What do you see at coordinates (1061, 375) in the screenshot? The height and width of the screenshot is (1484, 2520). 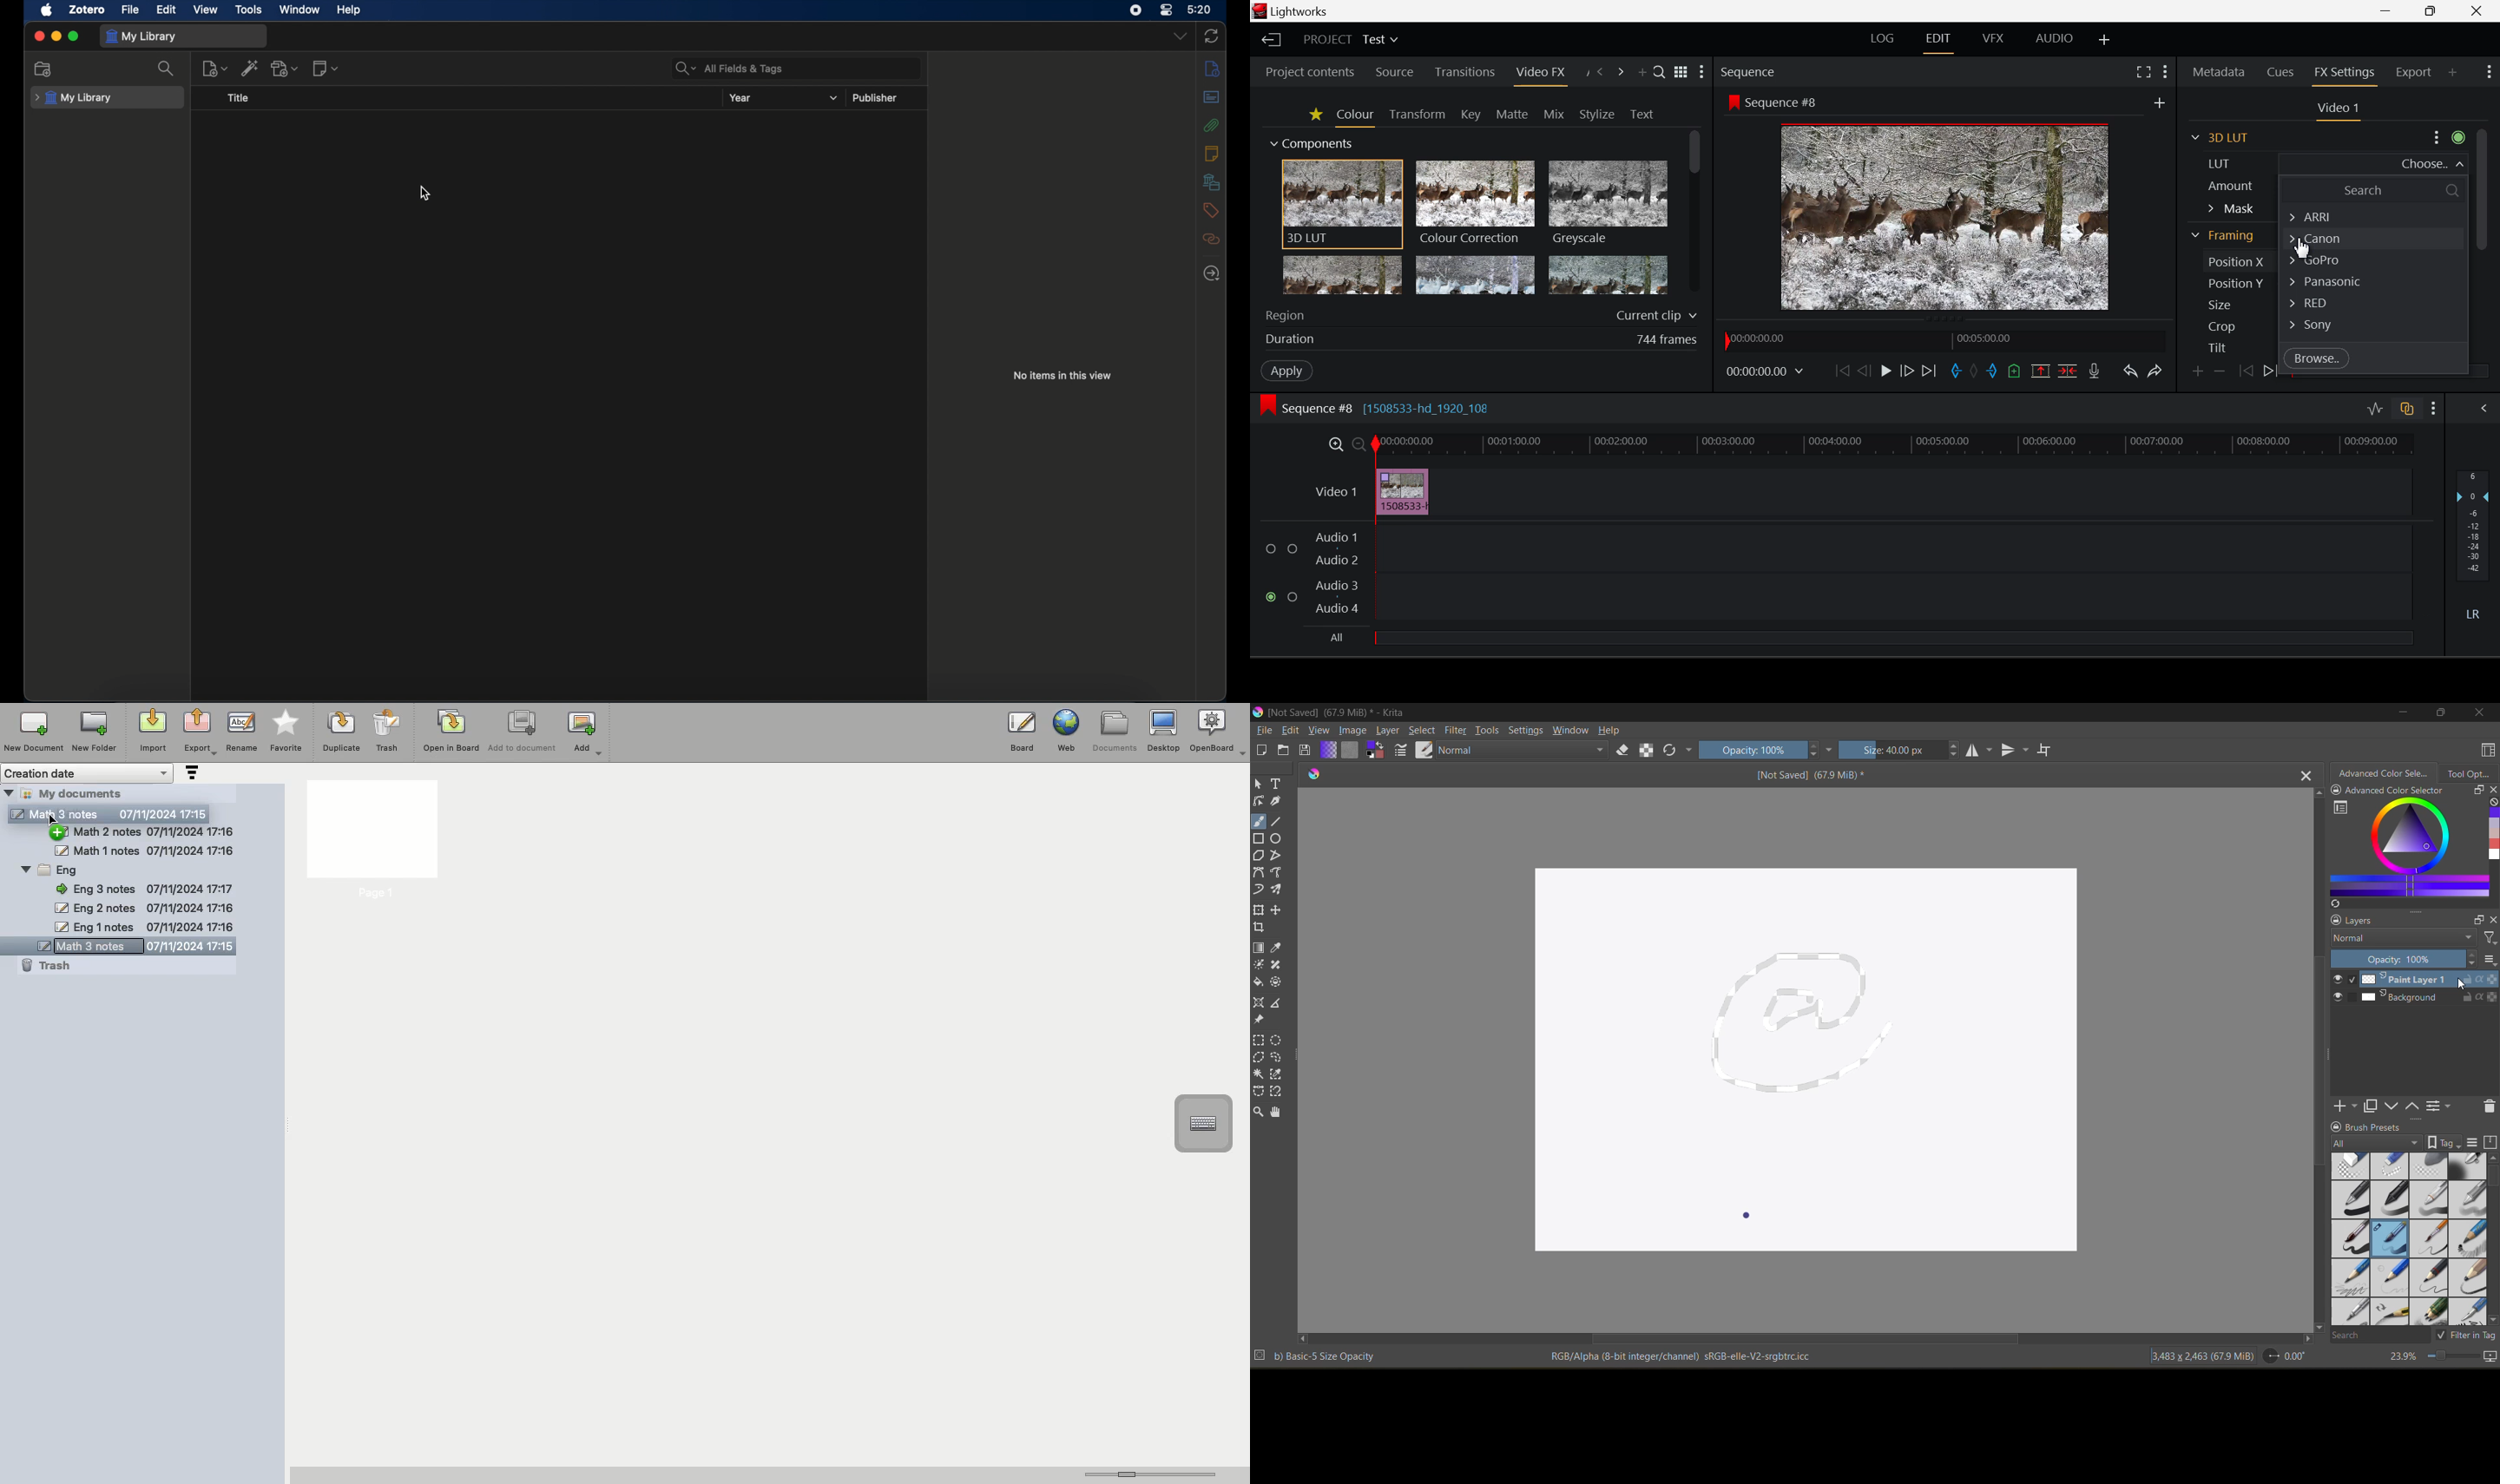 I see `no items in this view` at bounding box center [1061, 375].